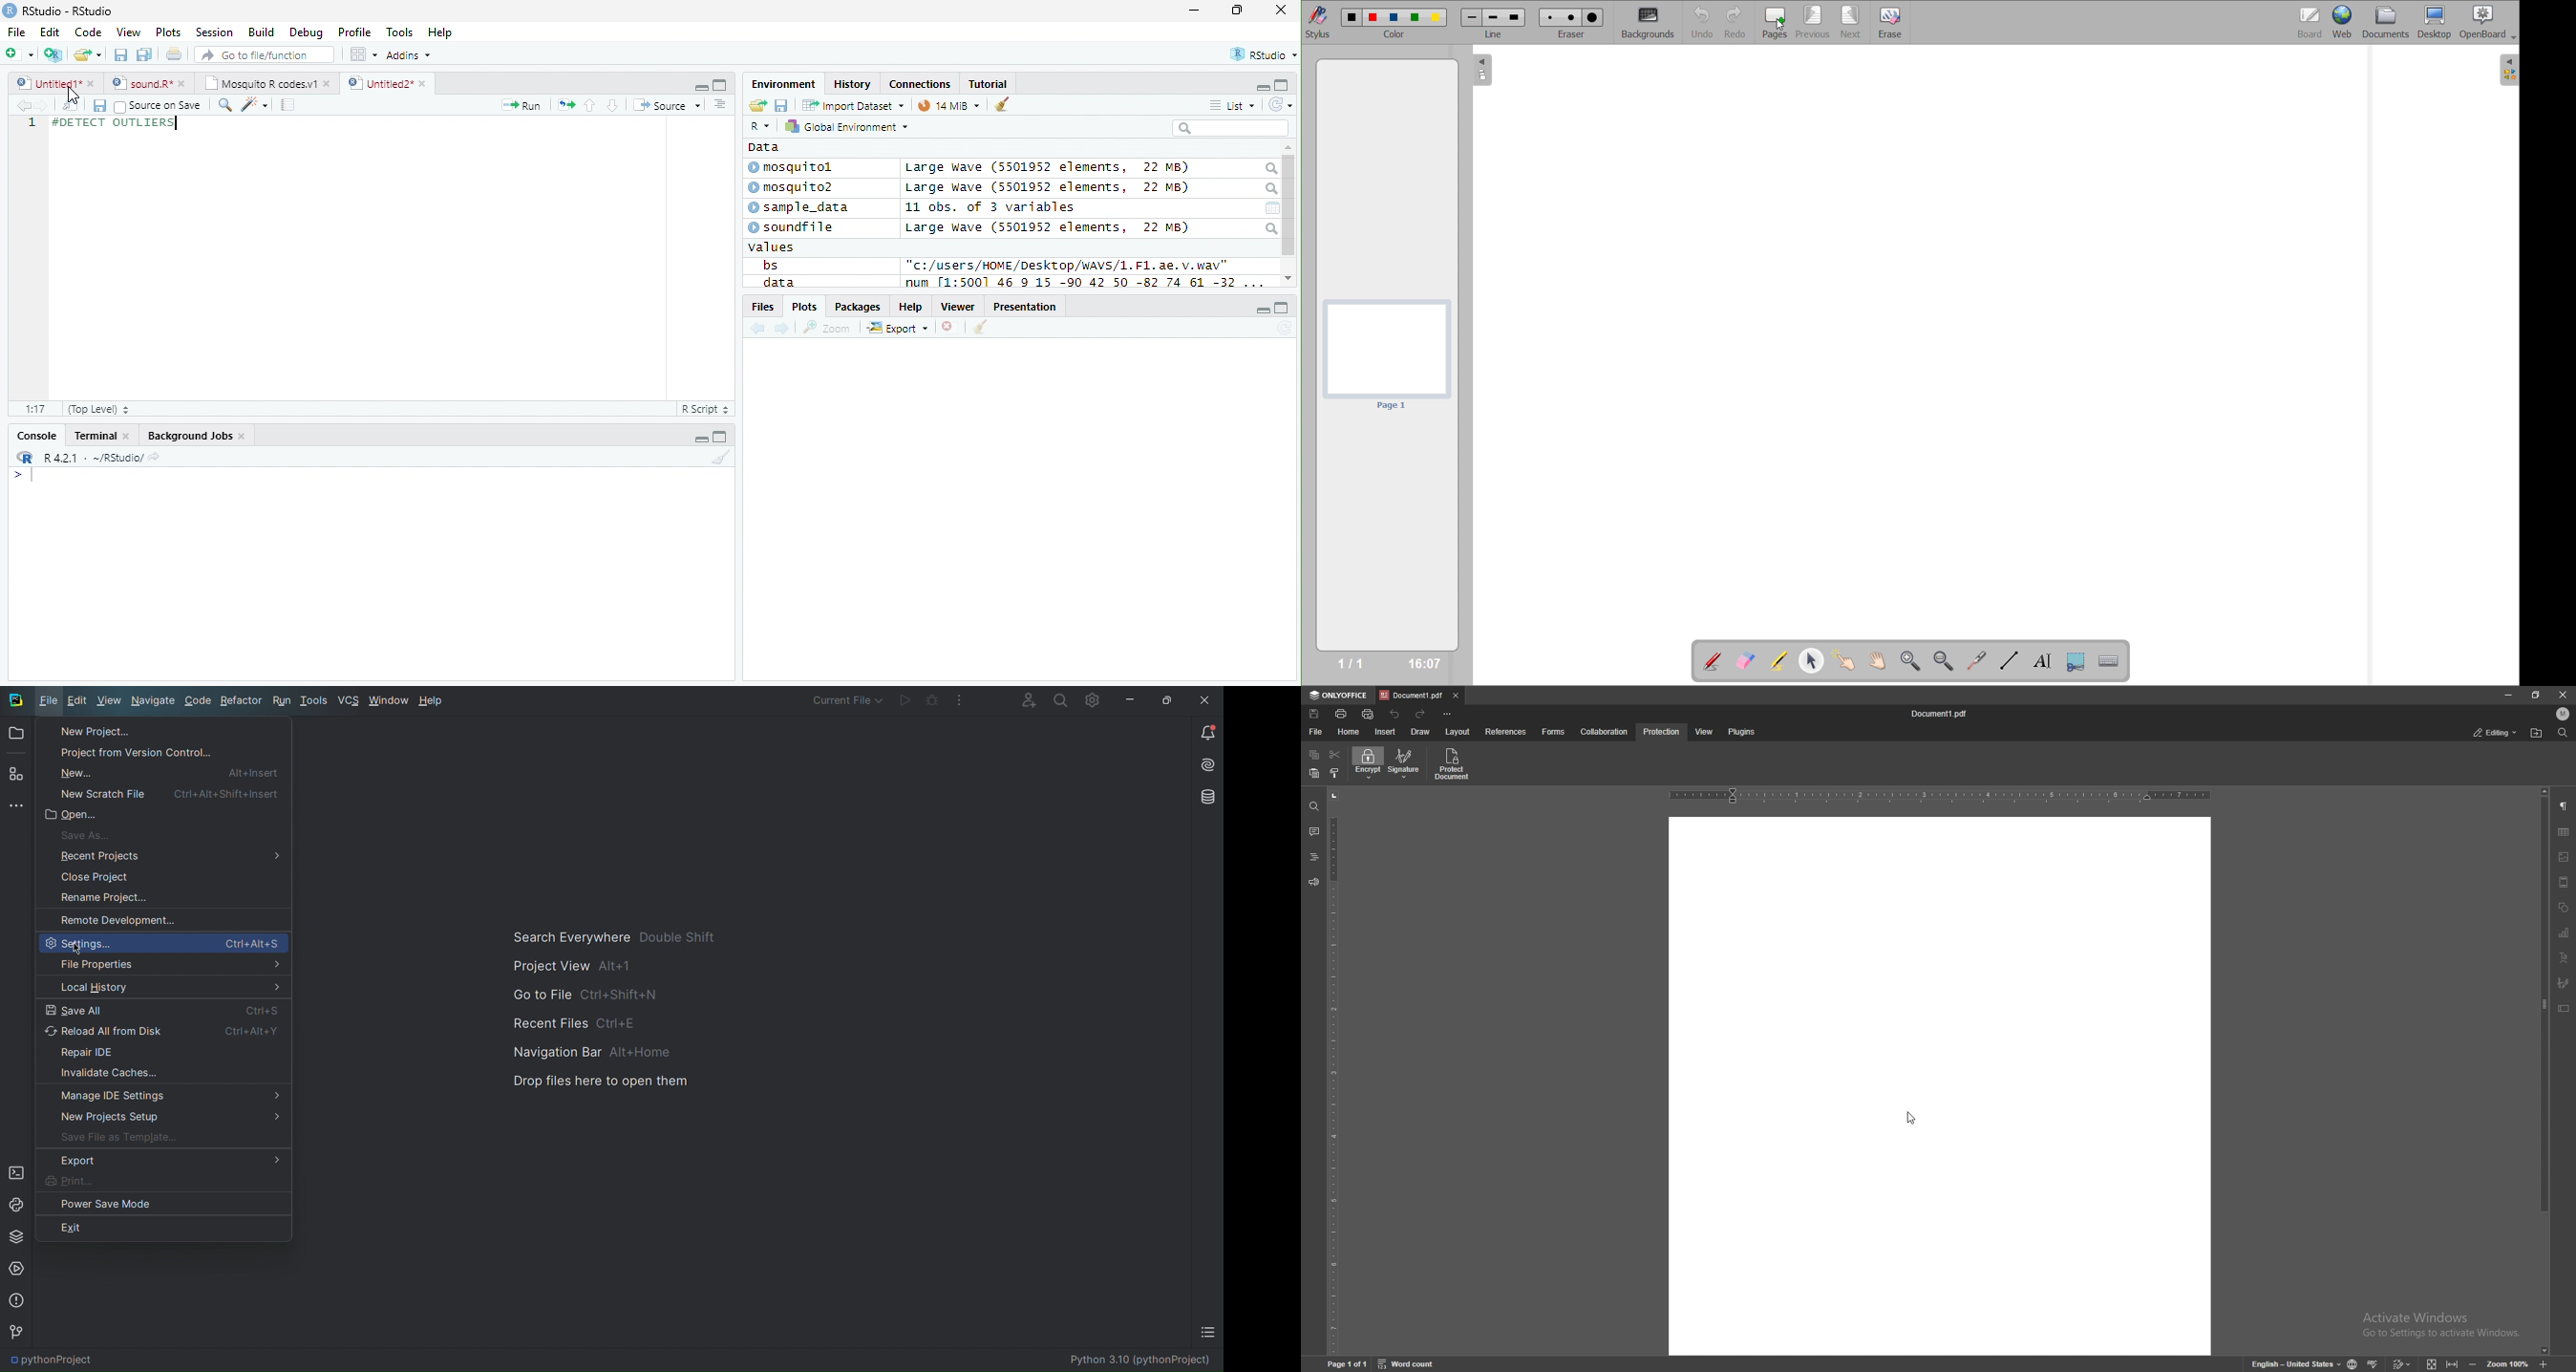 The image size is (2576, 1372). Describe the element at coordinates (112, 125) in the screenshot. I see `#DETECT OUTLIERS` at that location.